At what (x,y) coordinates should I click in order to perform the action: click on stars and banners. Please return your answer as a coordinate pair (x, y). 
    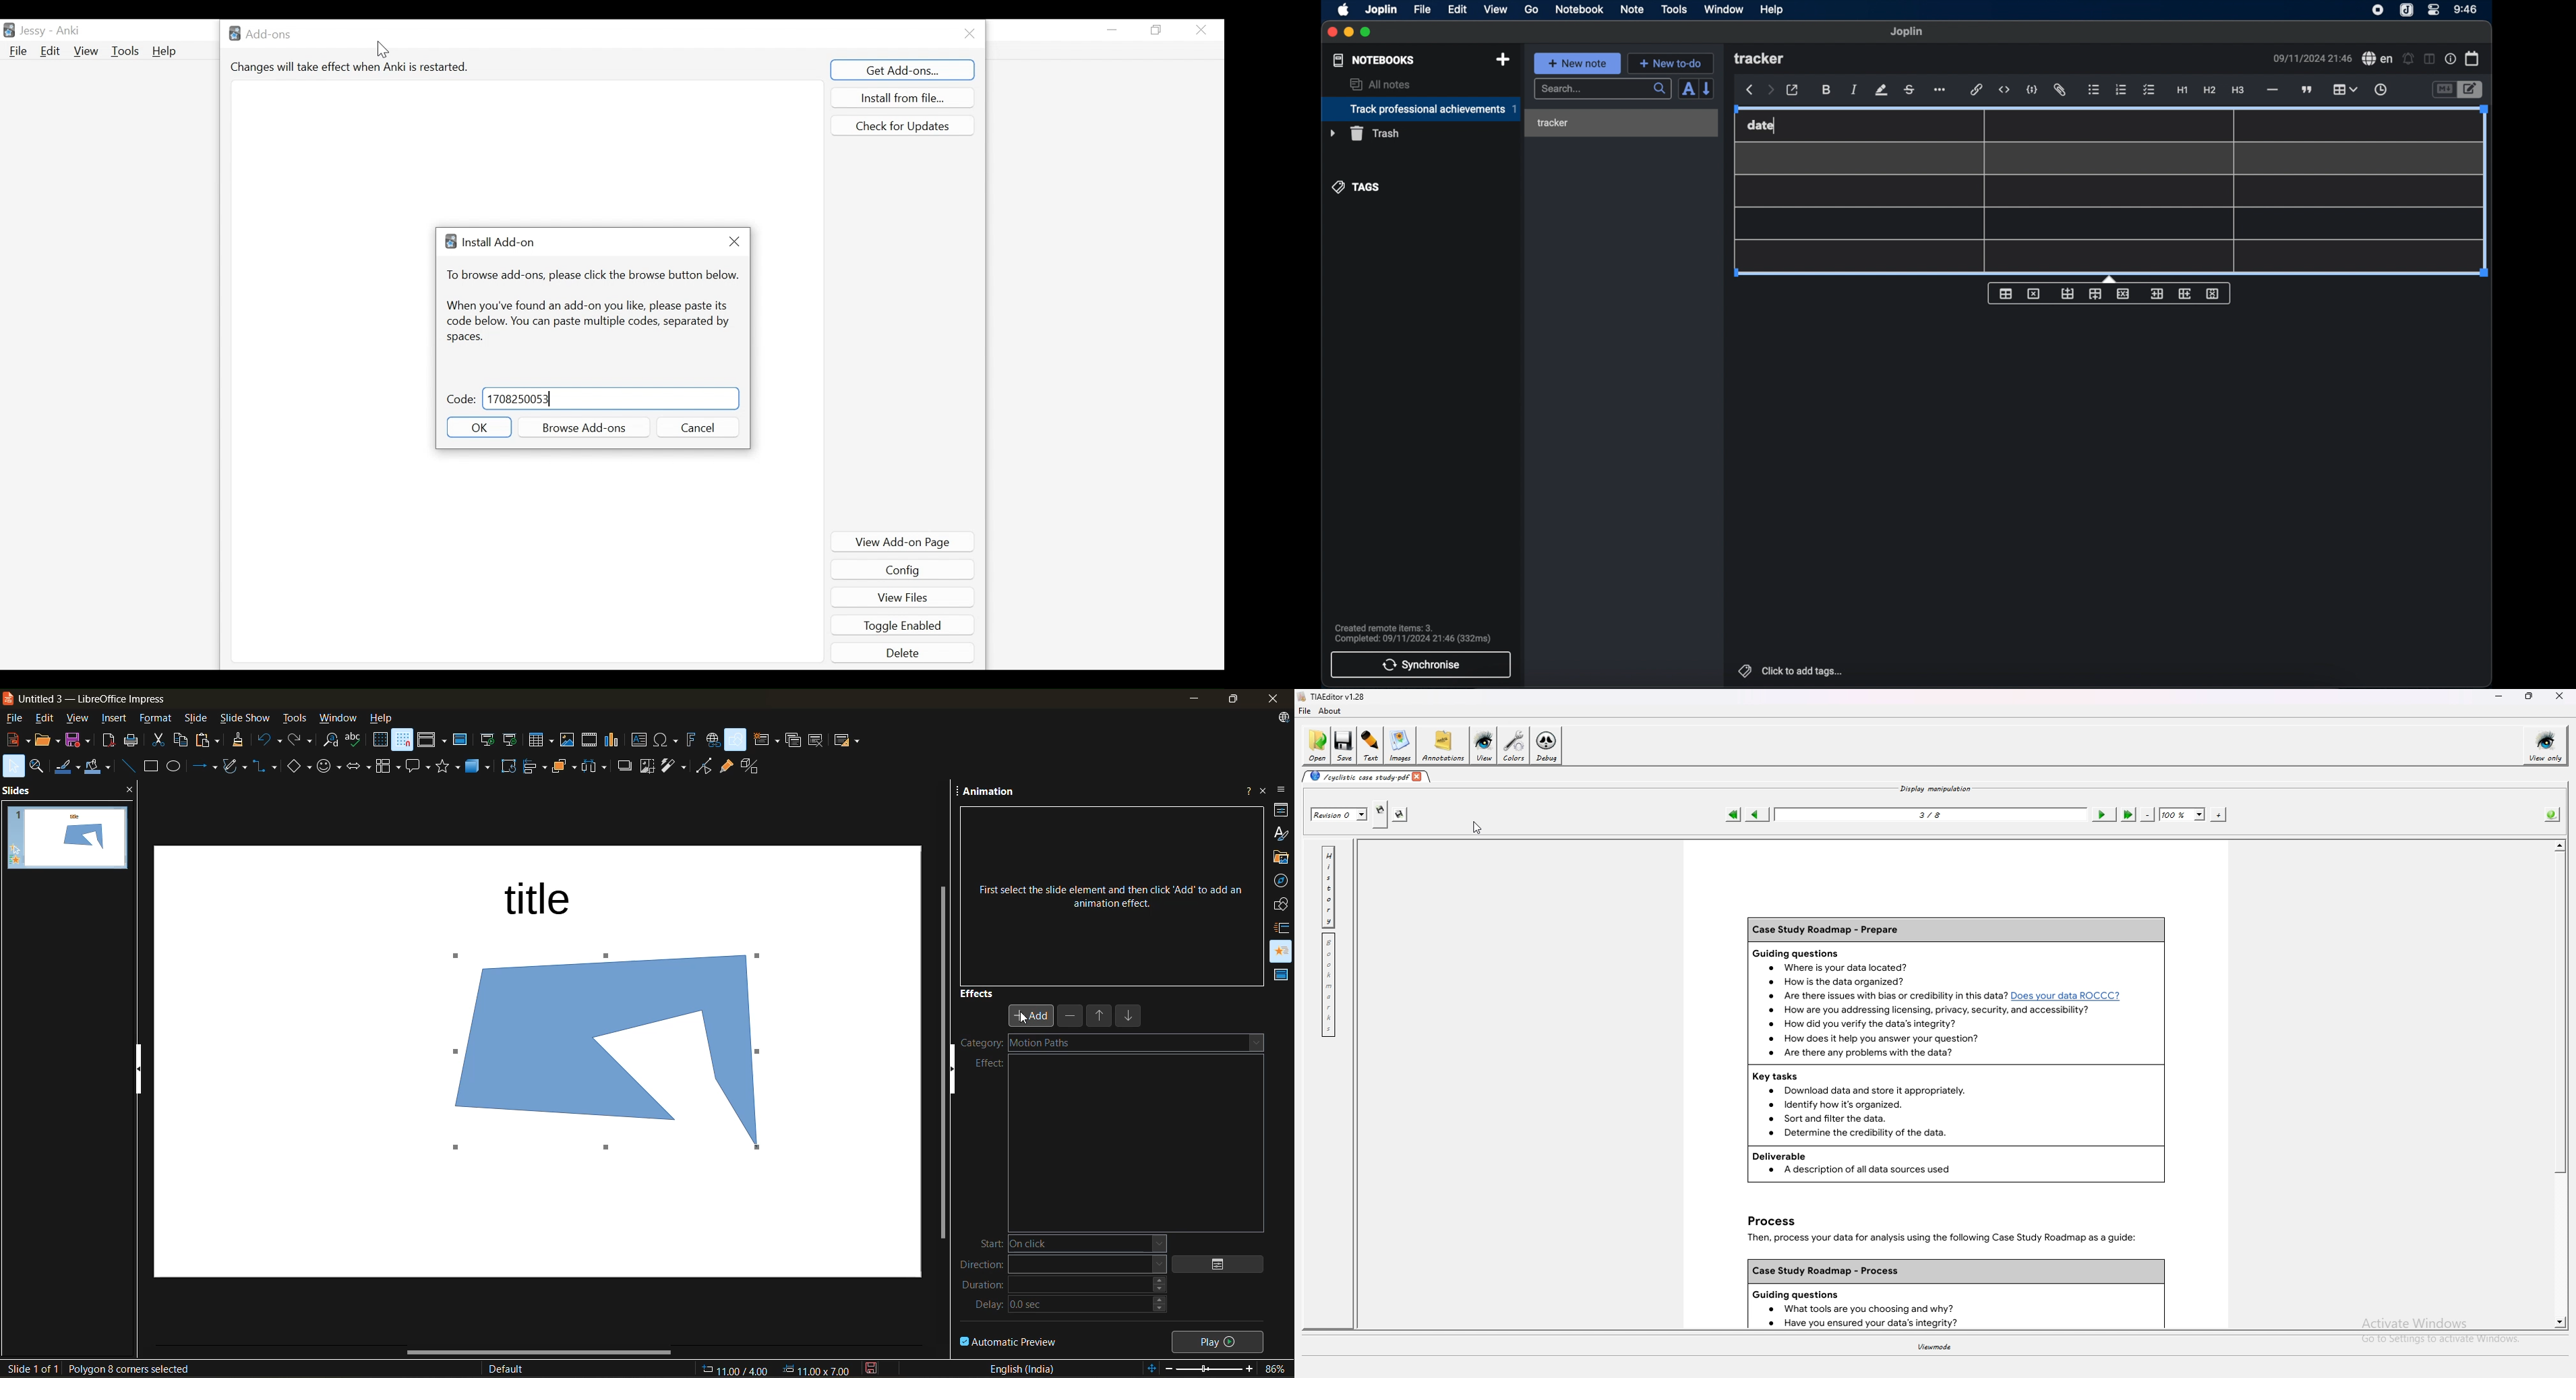
    Looking at the image, I should click on (449, 766).